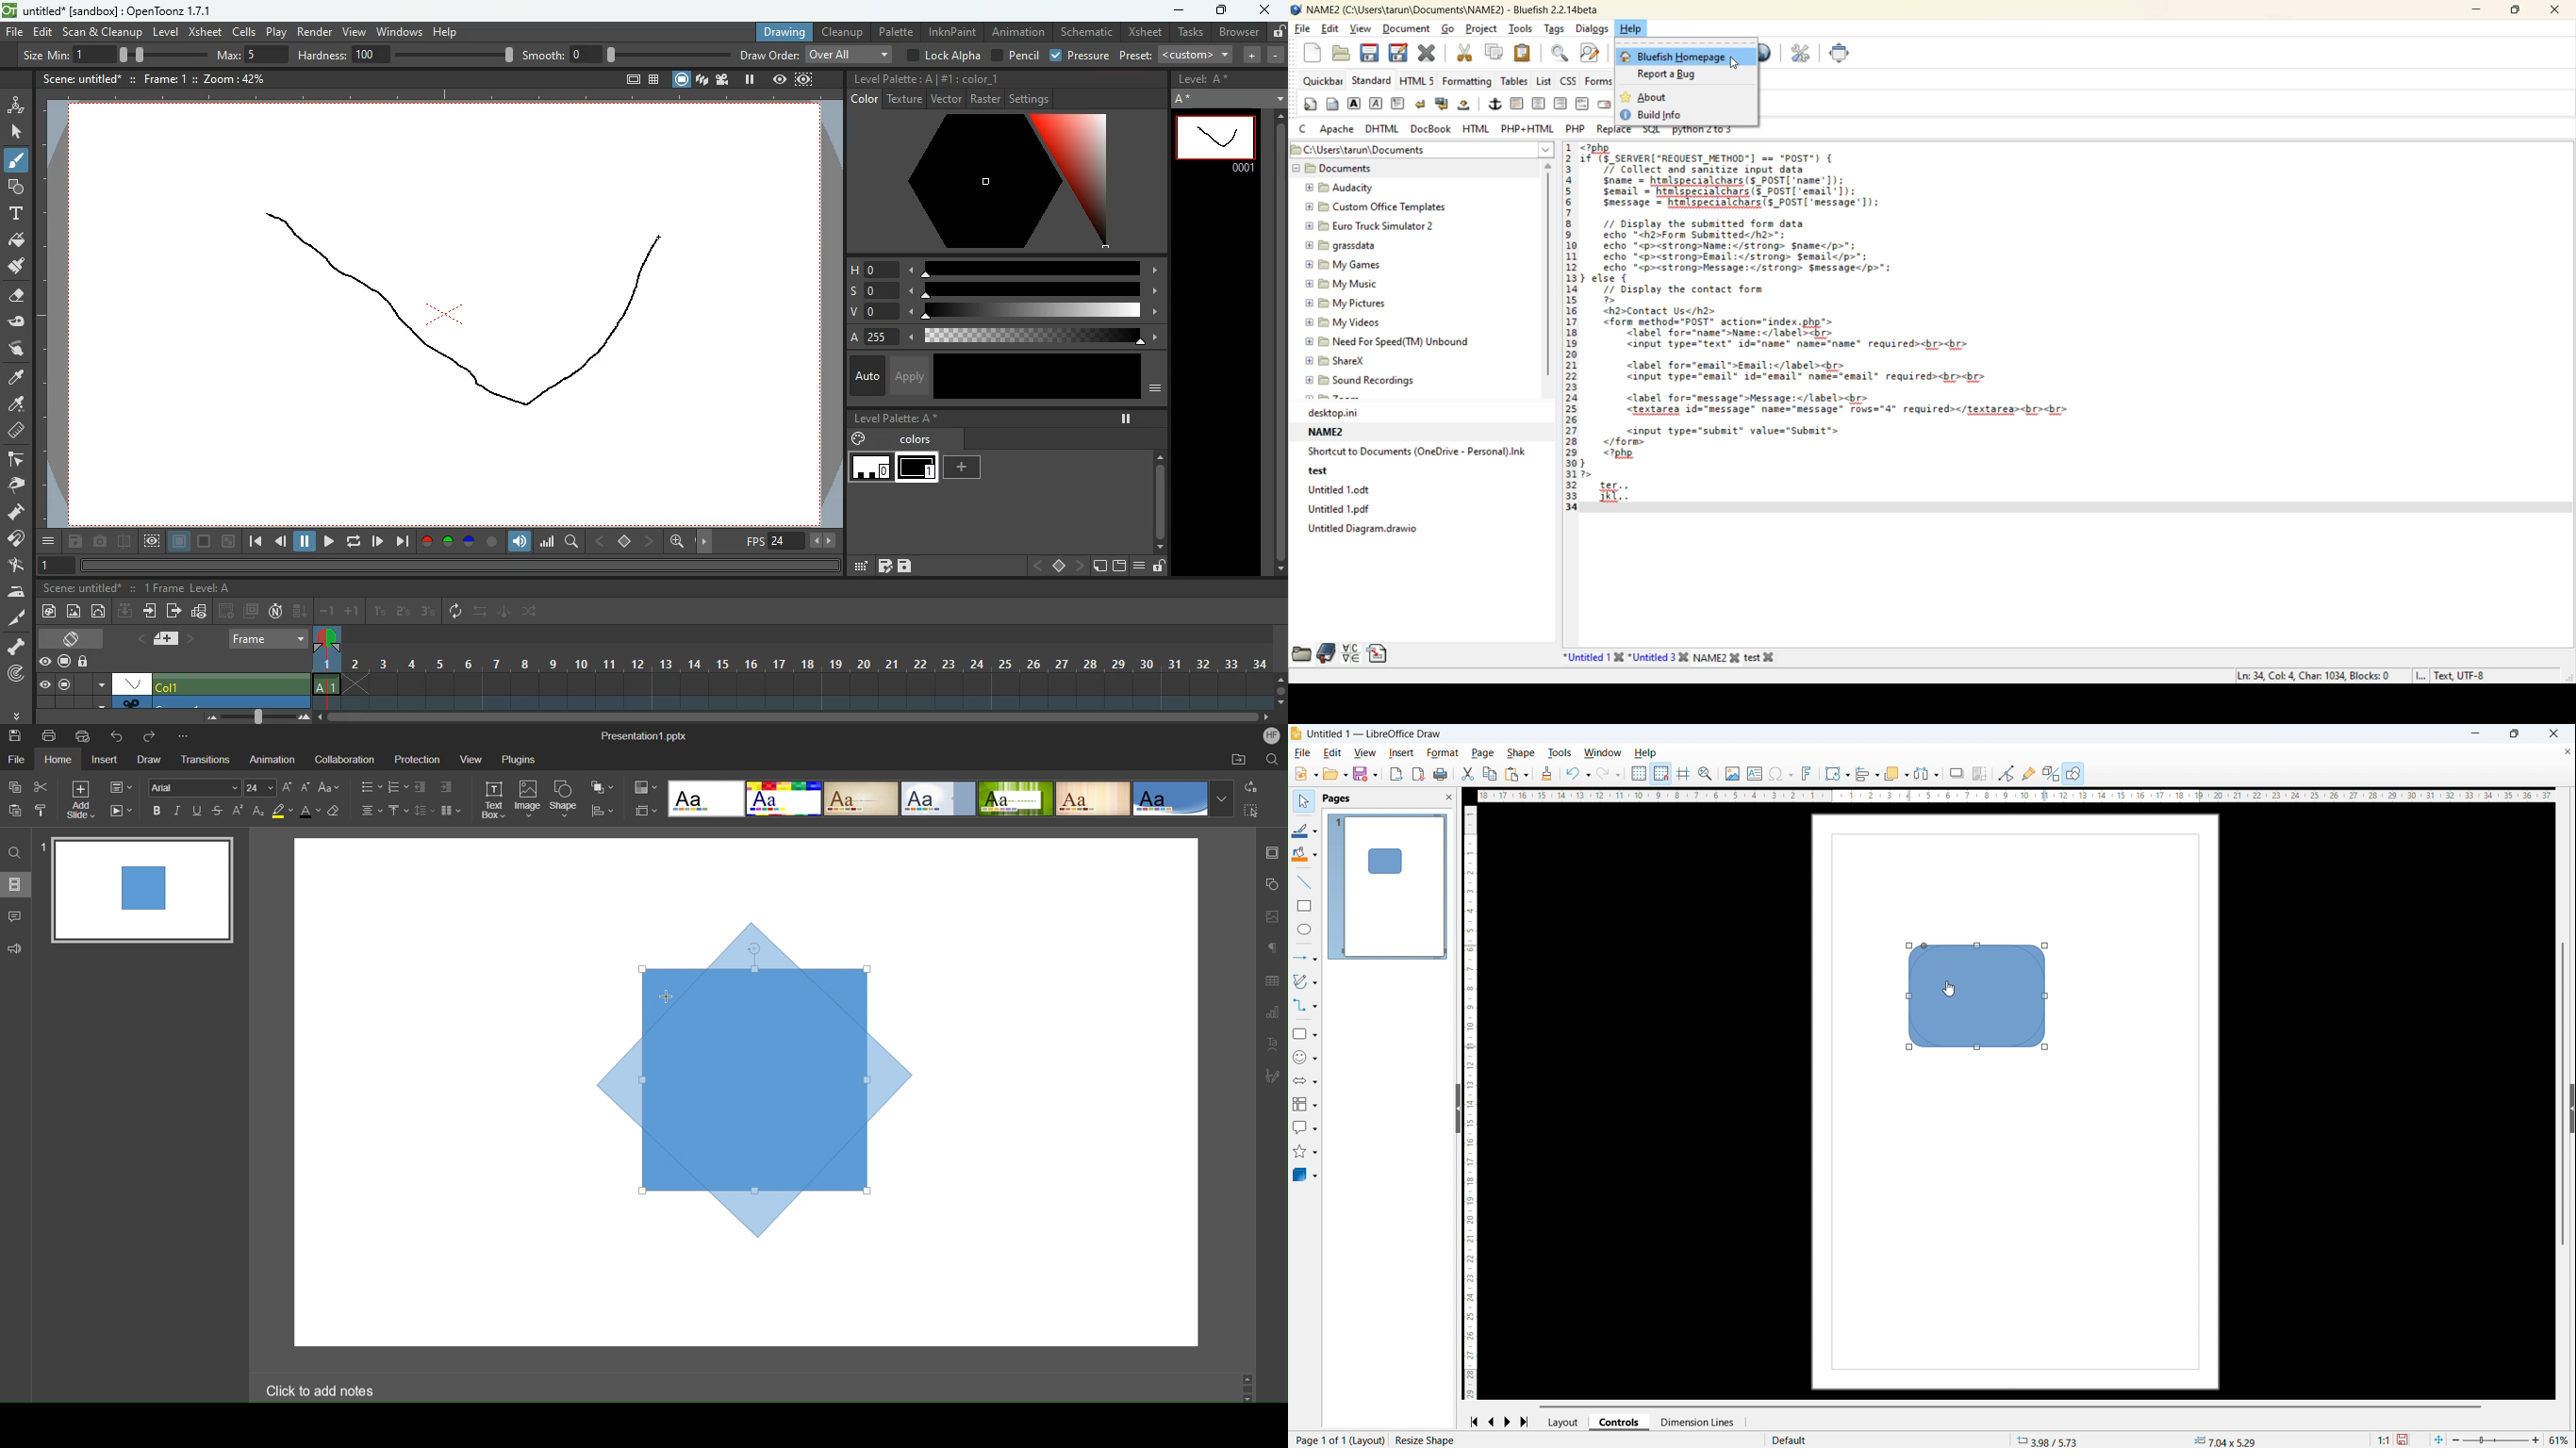  What do you see at coordinates (210, 588) in the screenshot?
I see `Level A` at bounding box center [210, 588].